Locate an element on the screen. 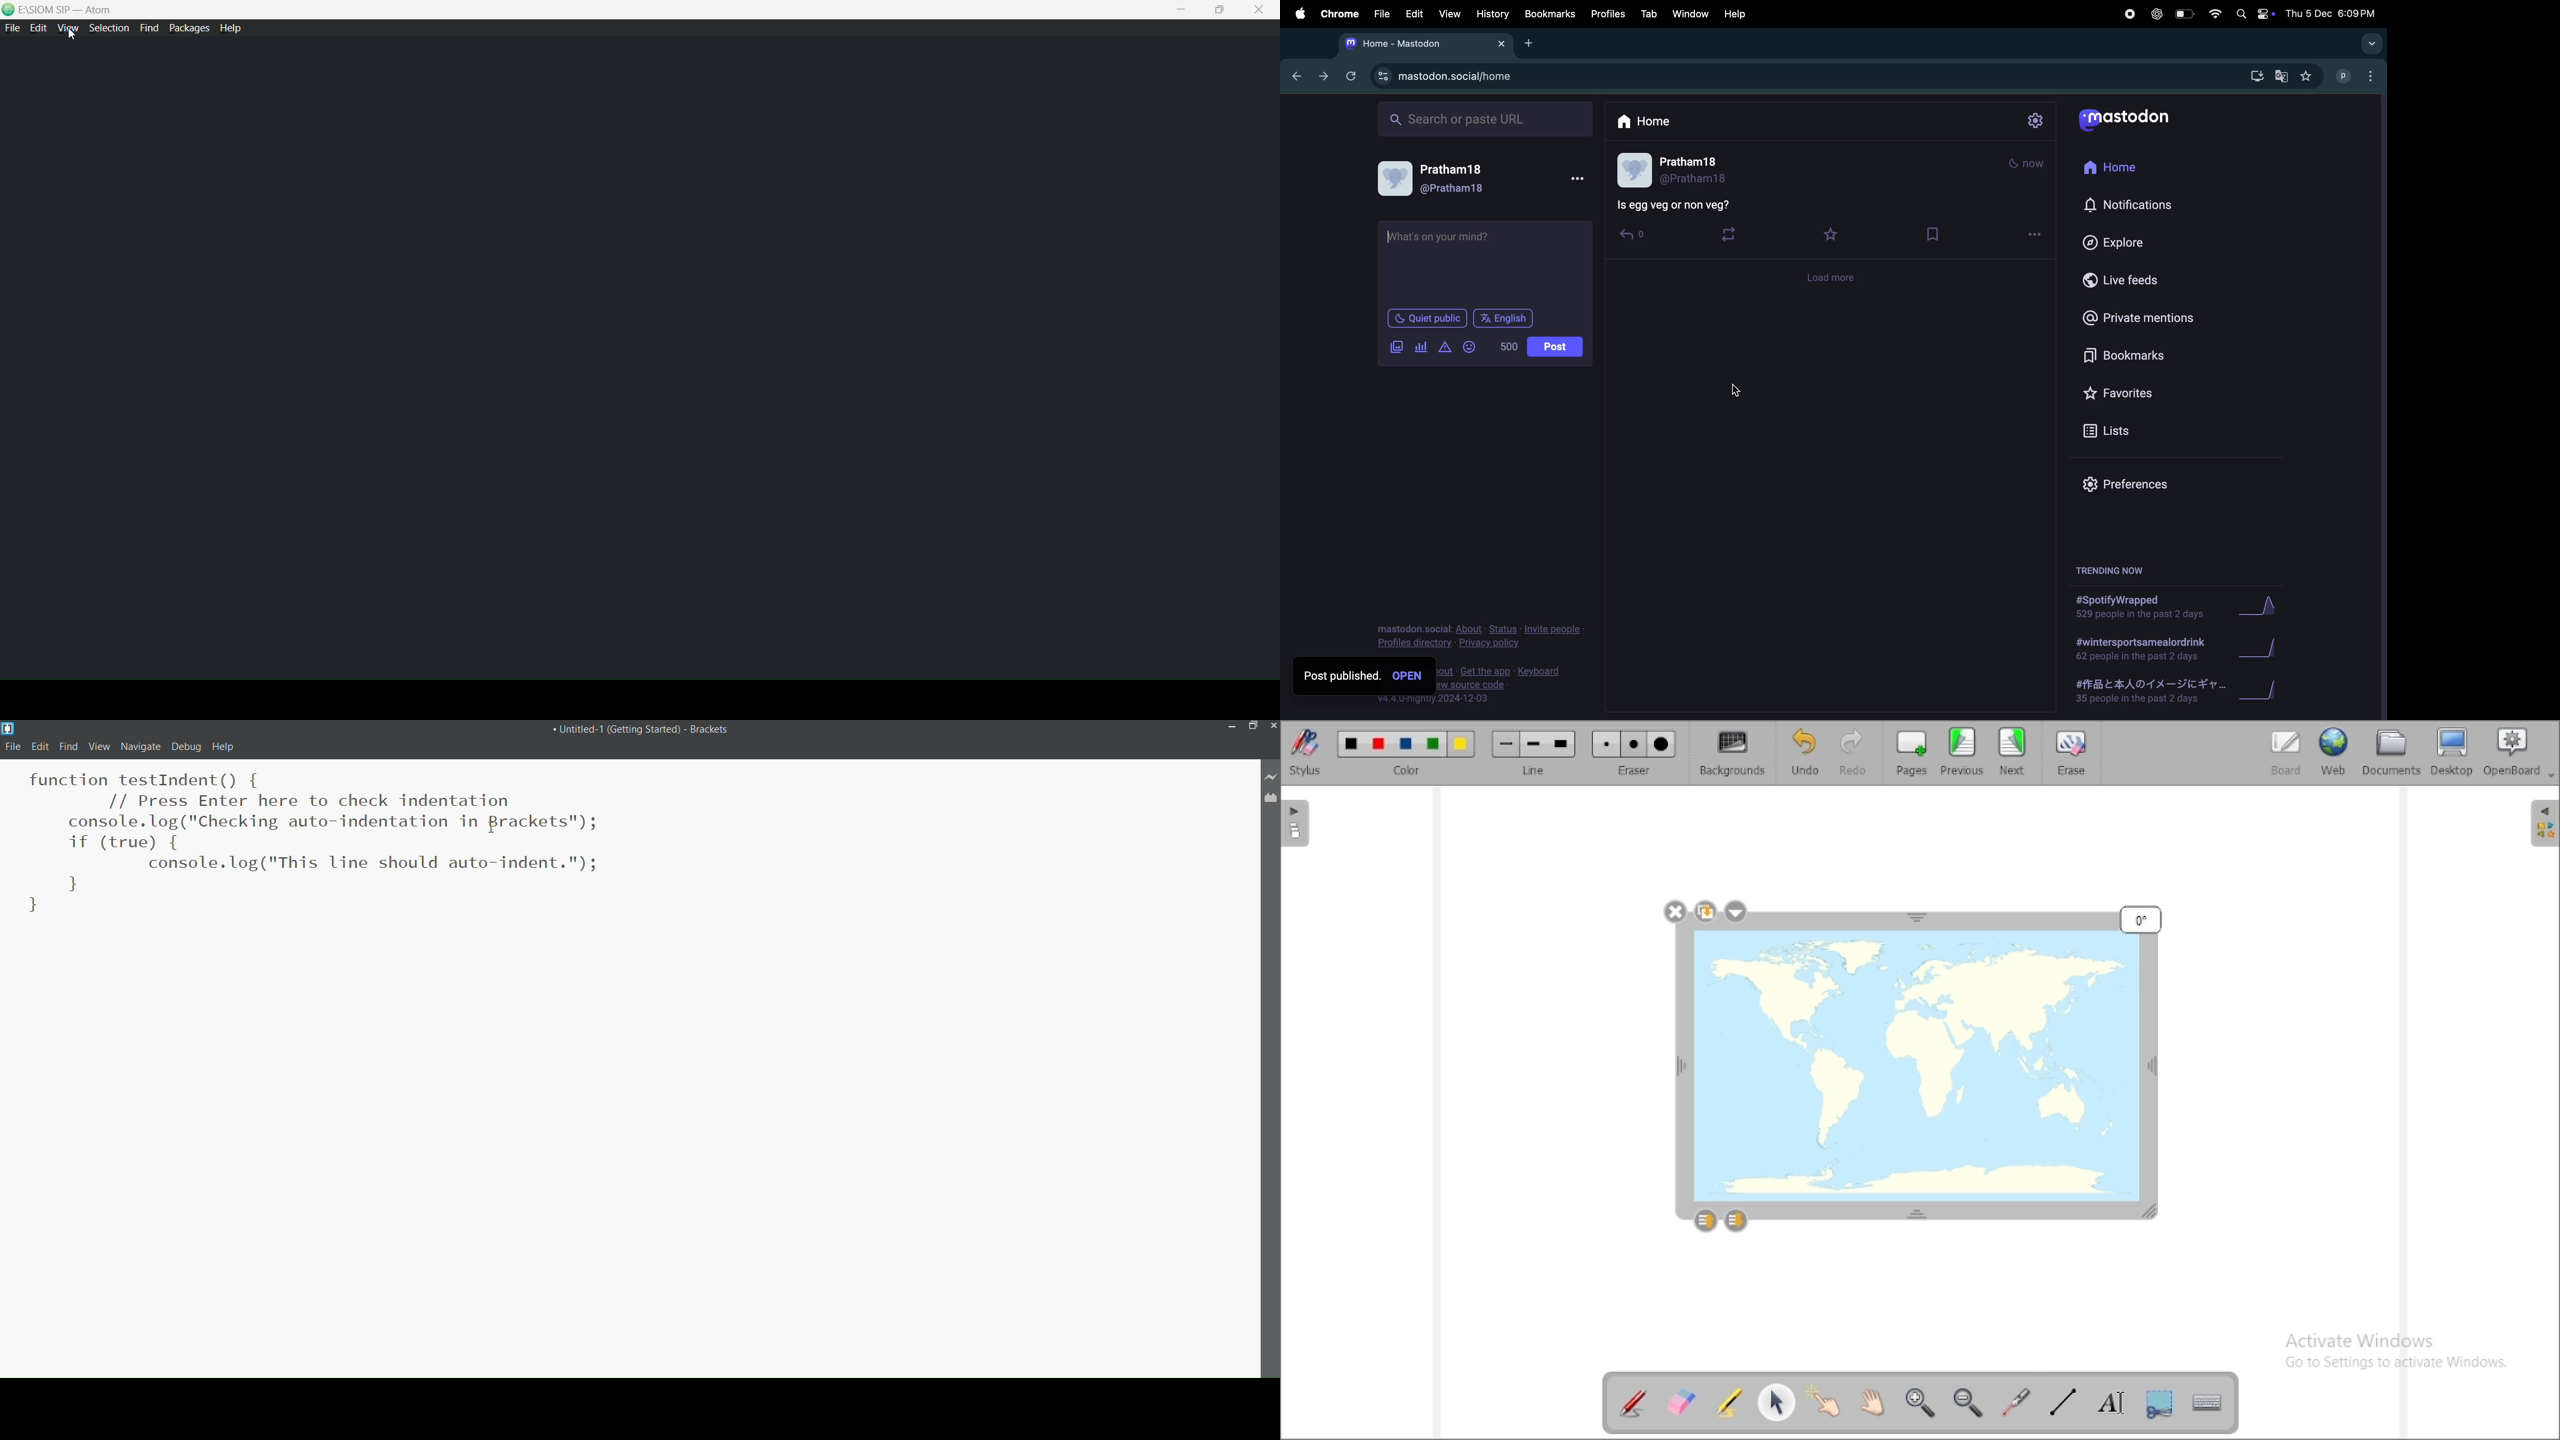 This screenshot has height=1456, width=2576. textbox is located at coordinates (1484, 261).